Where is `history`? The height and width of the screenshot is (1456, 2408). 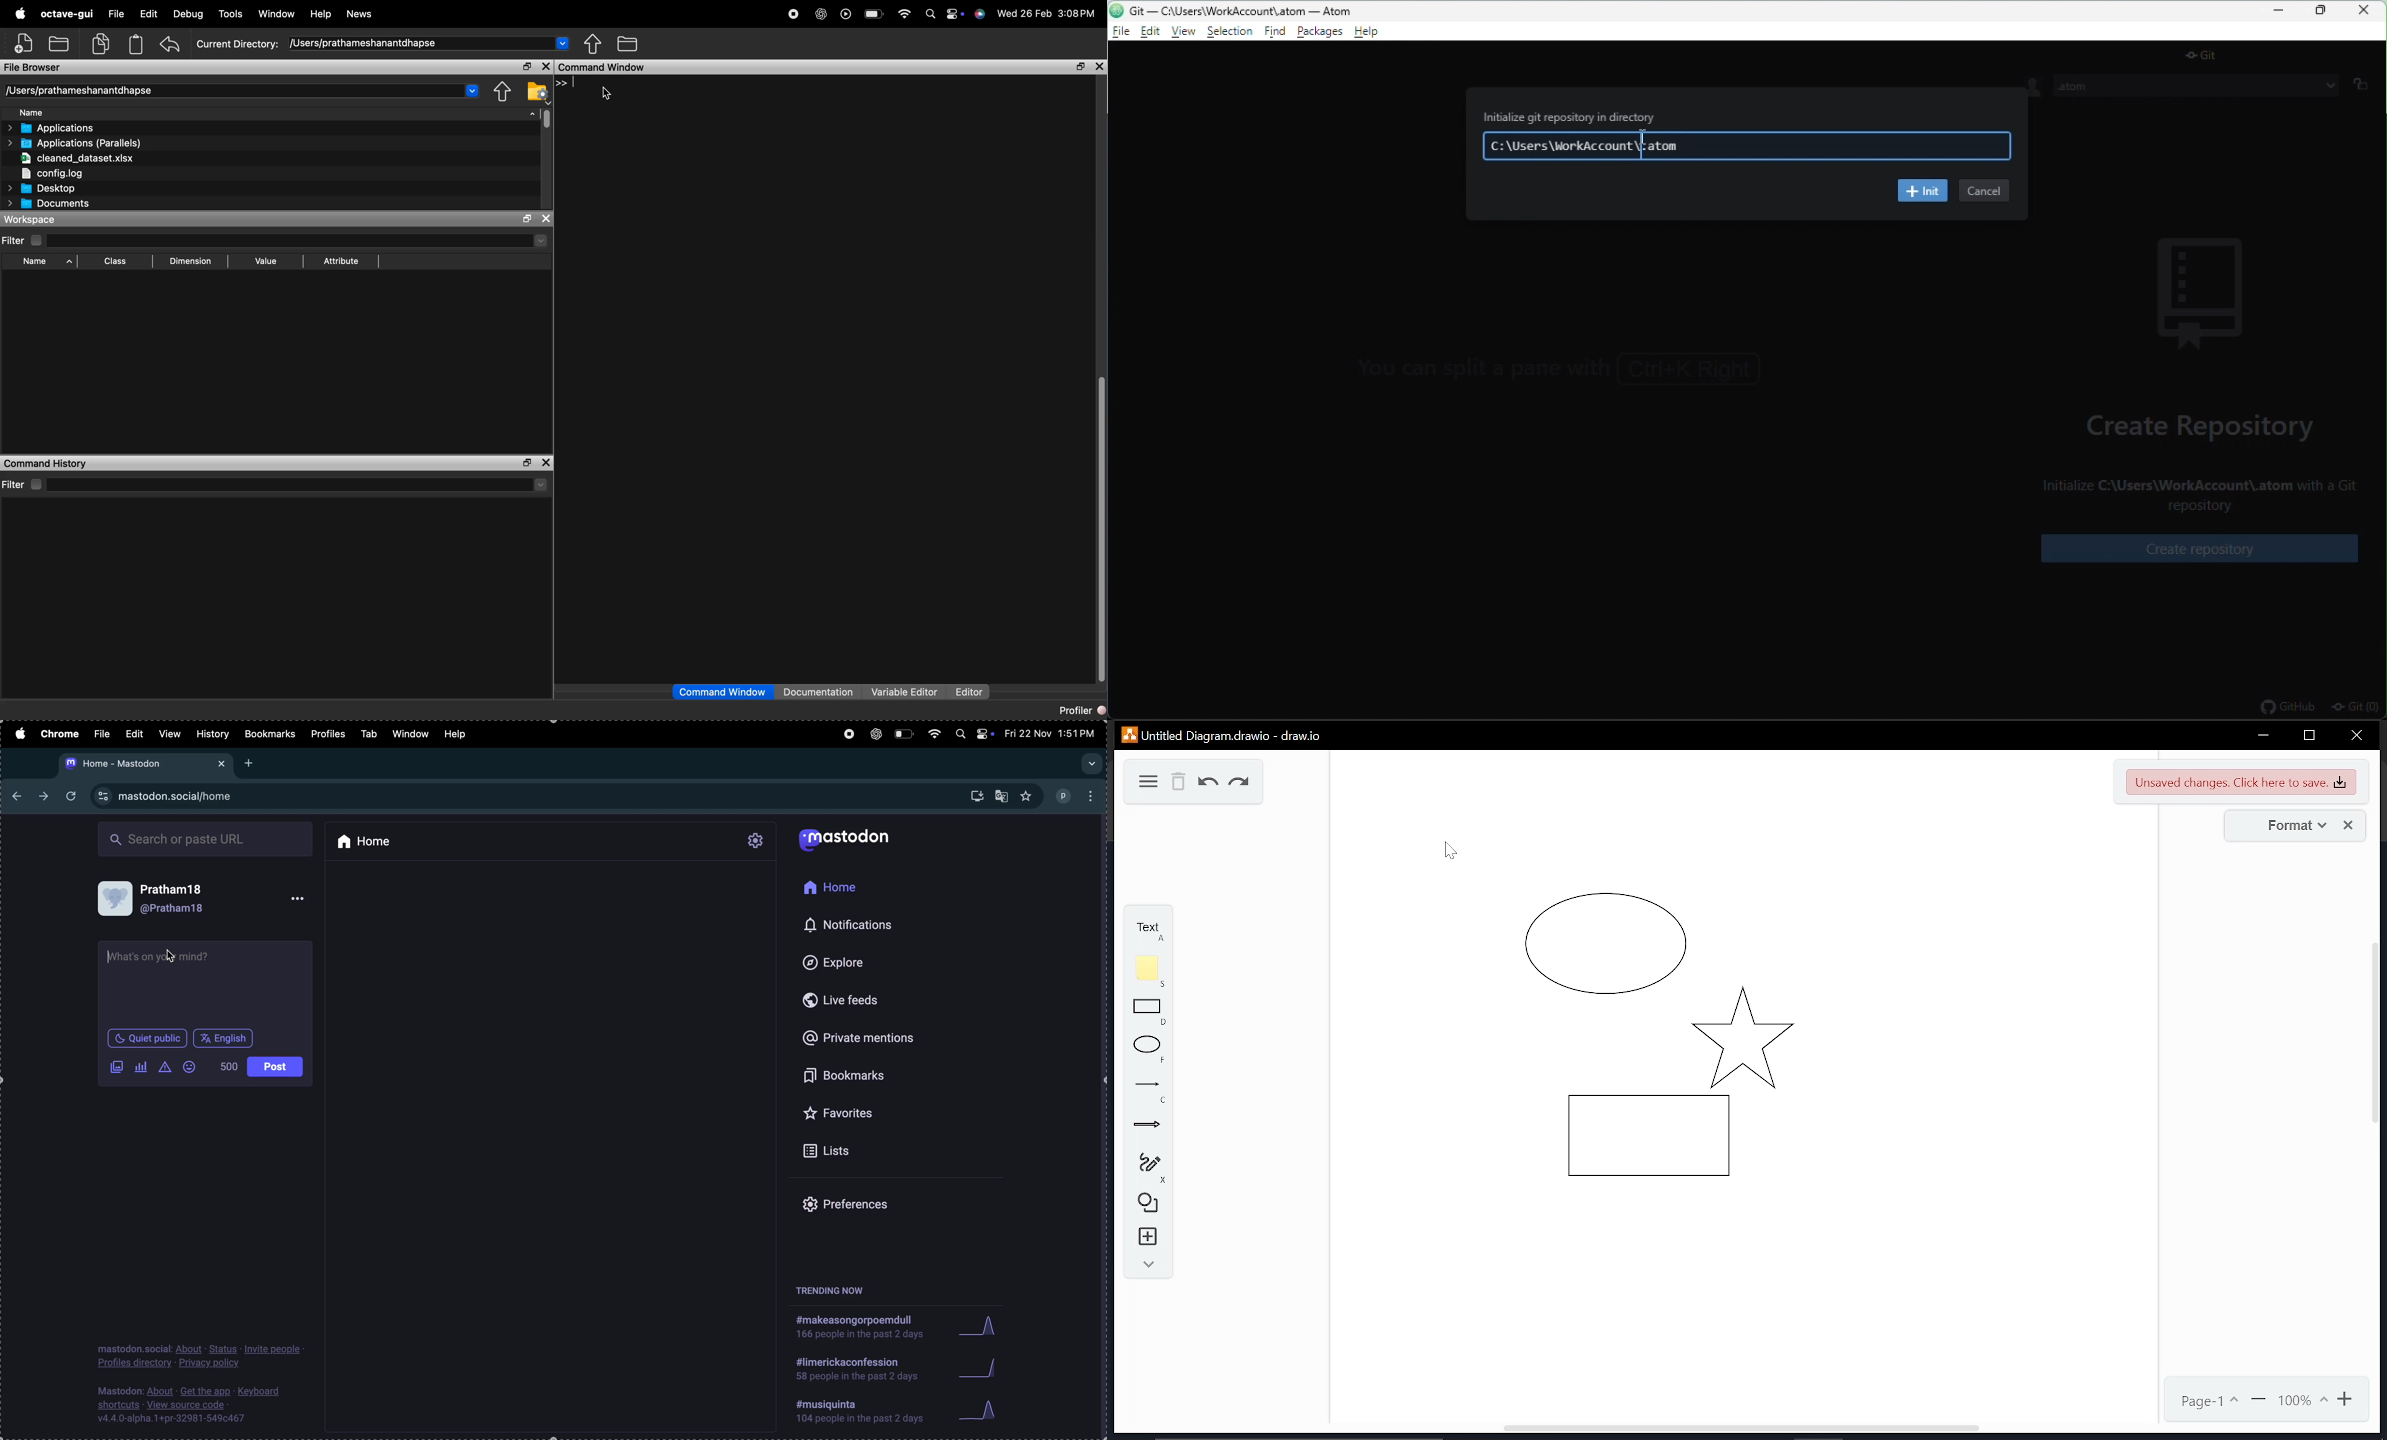 history is located at coordinates (214, 734).